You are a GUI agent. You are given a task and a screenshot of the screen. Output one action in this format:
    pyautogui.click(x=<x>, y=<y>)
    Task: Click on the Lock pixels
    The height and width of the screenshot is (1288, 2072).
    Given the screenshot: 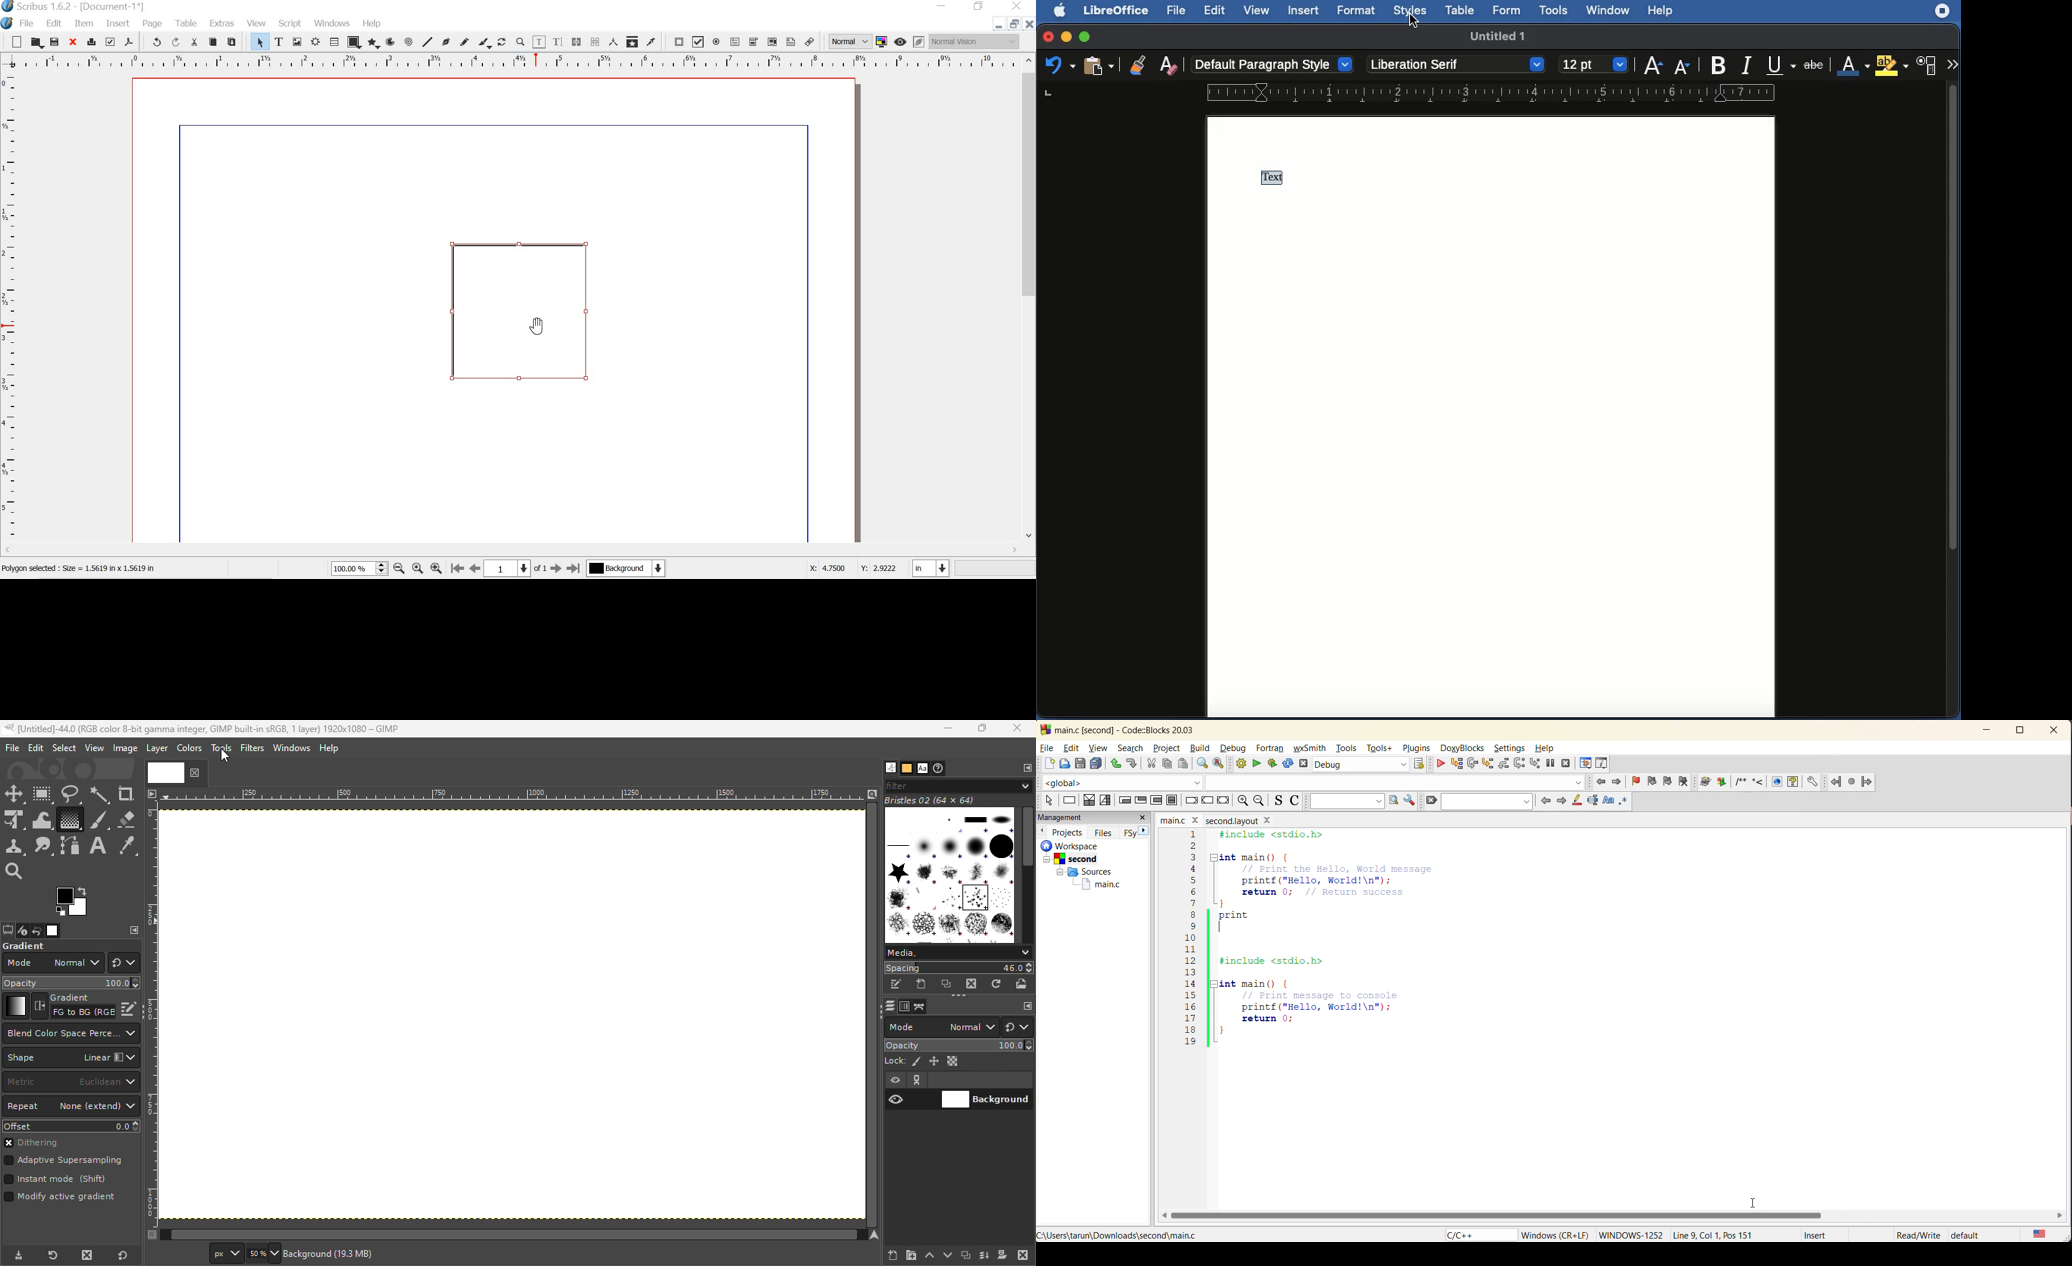 What is the action you would take?
    pyautogui.click(x=903, y=1060)
    